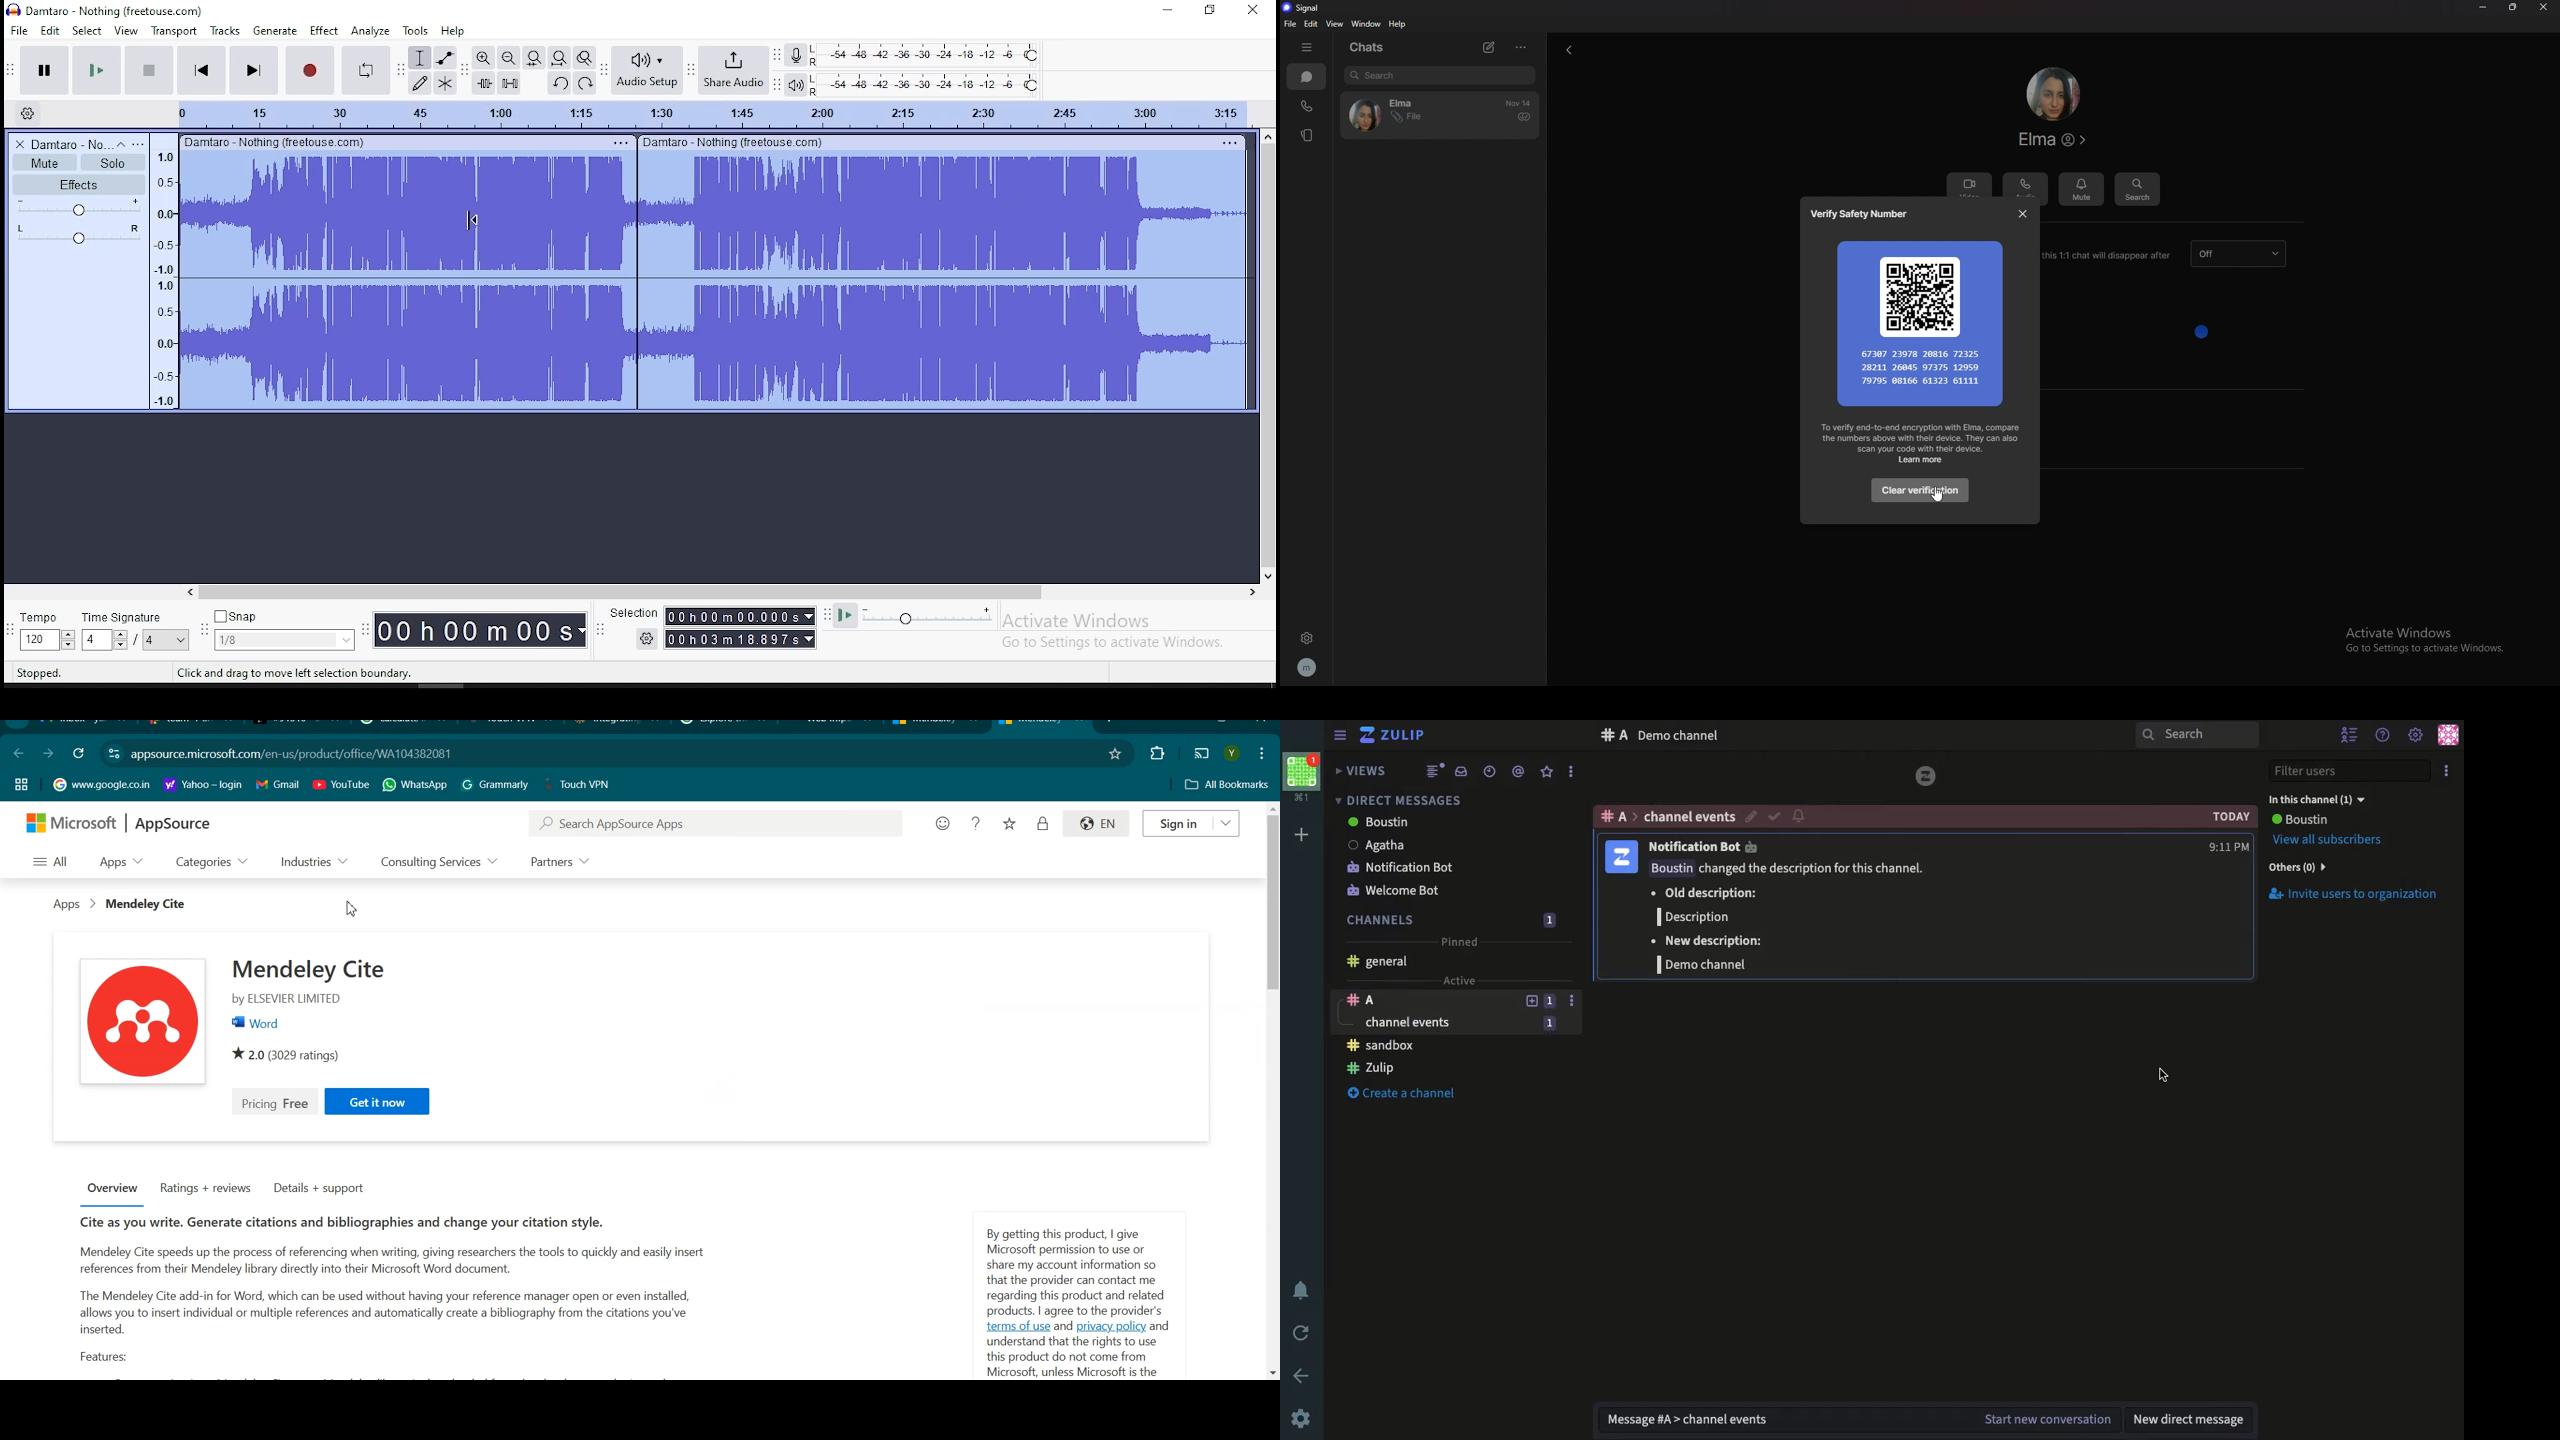  Describe the element at coordinates (1435, 1023) in the screenshot. I see `channel events` at that location.